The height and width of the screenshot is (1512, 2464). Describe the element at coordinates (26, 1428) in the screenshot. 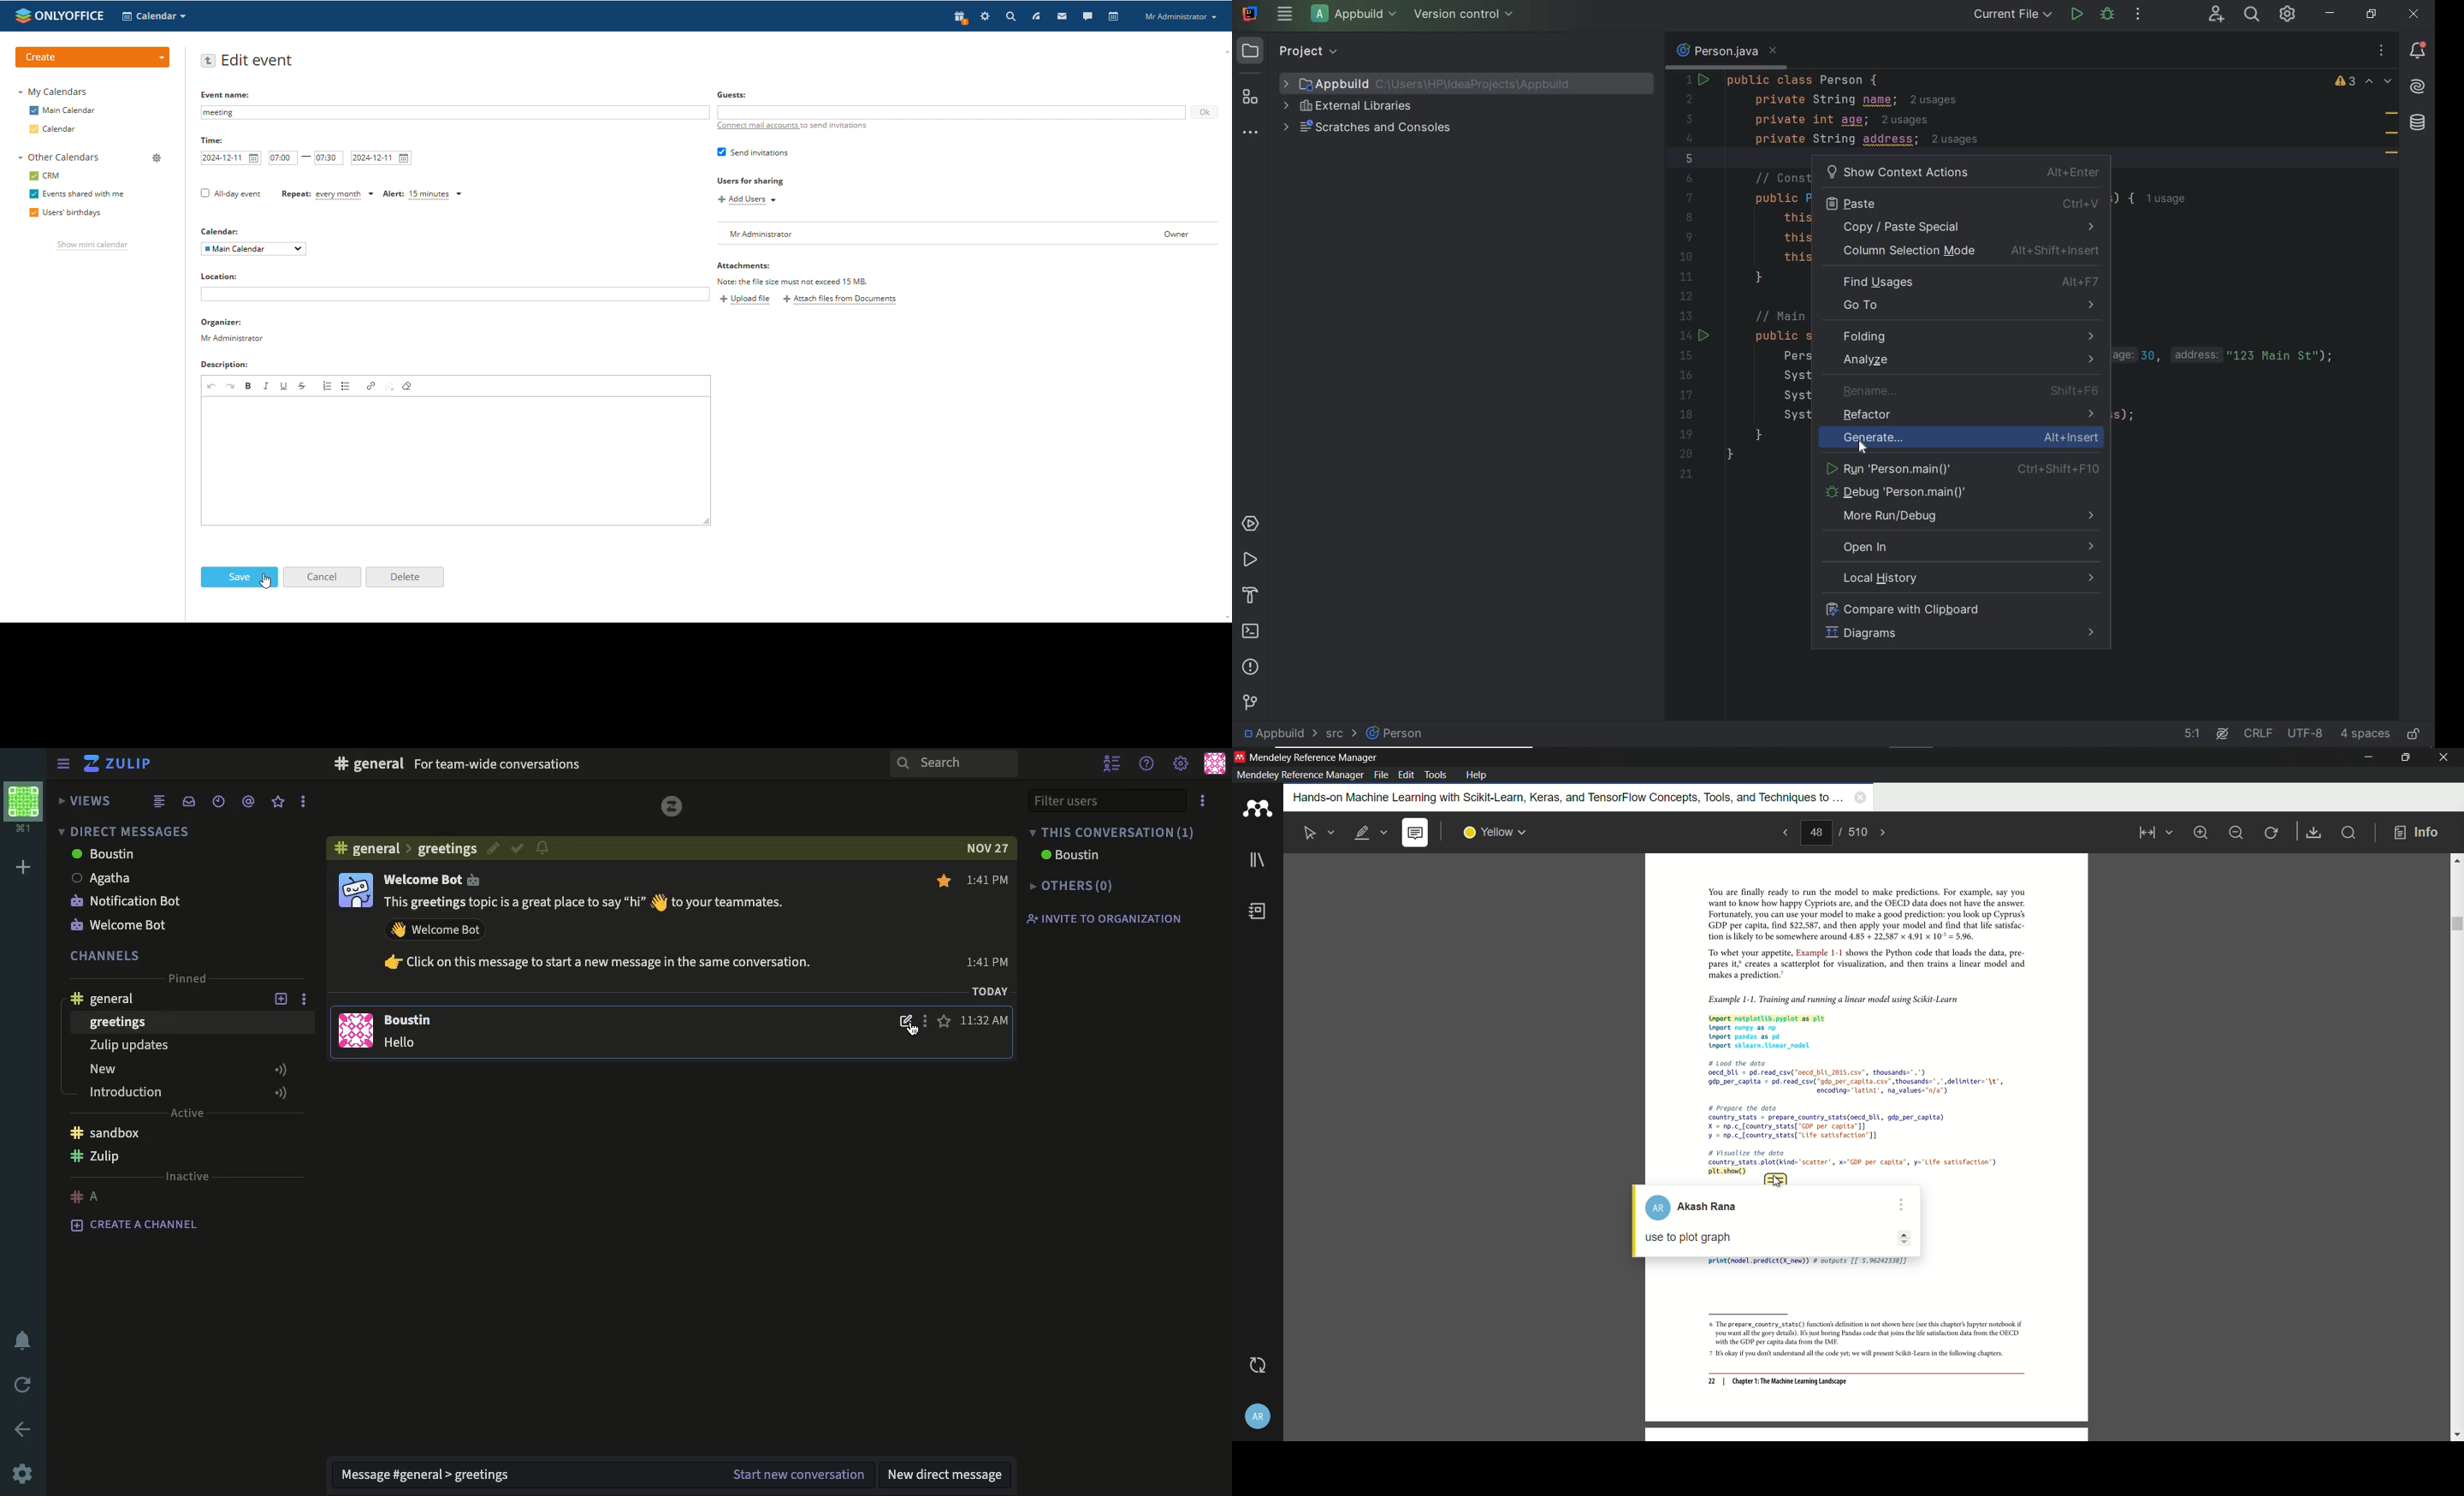

I see `back` at that location.